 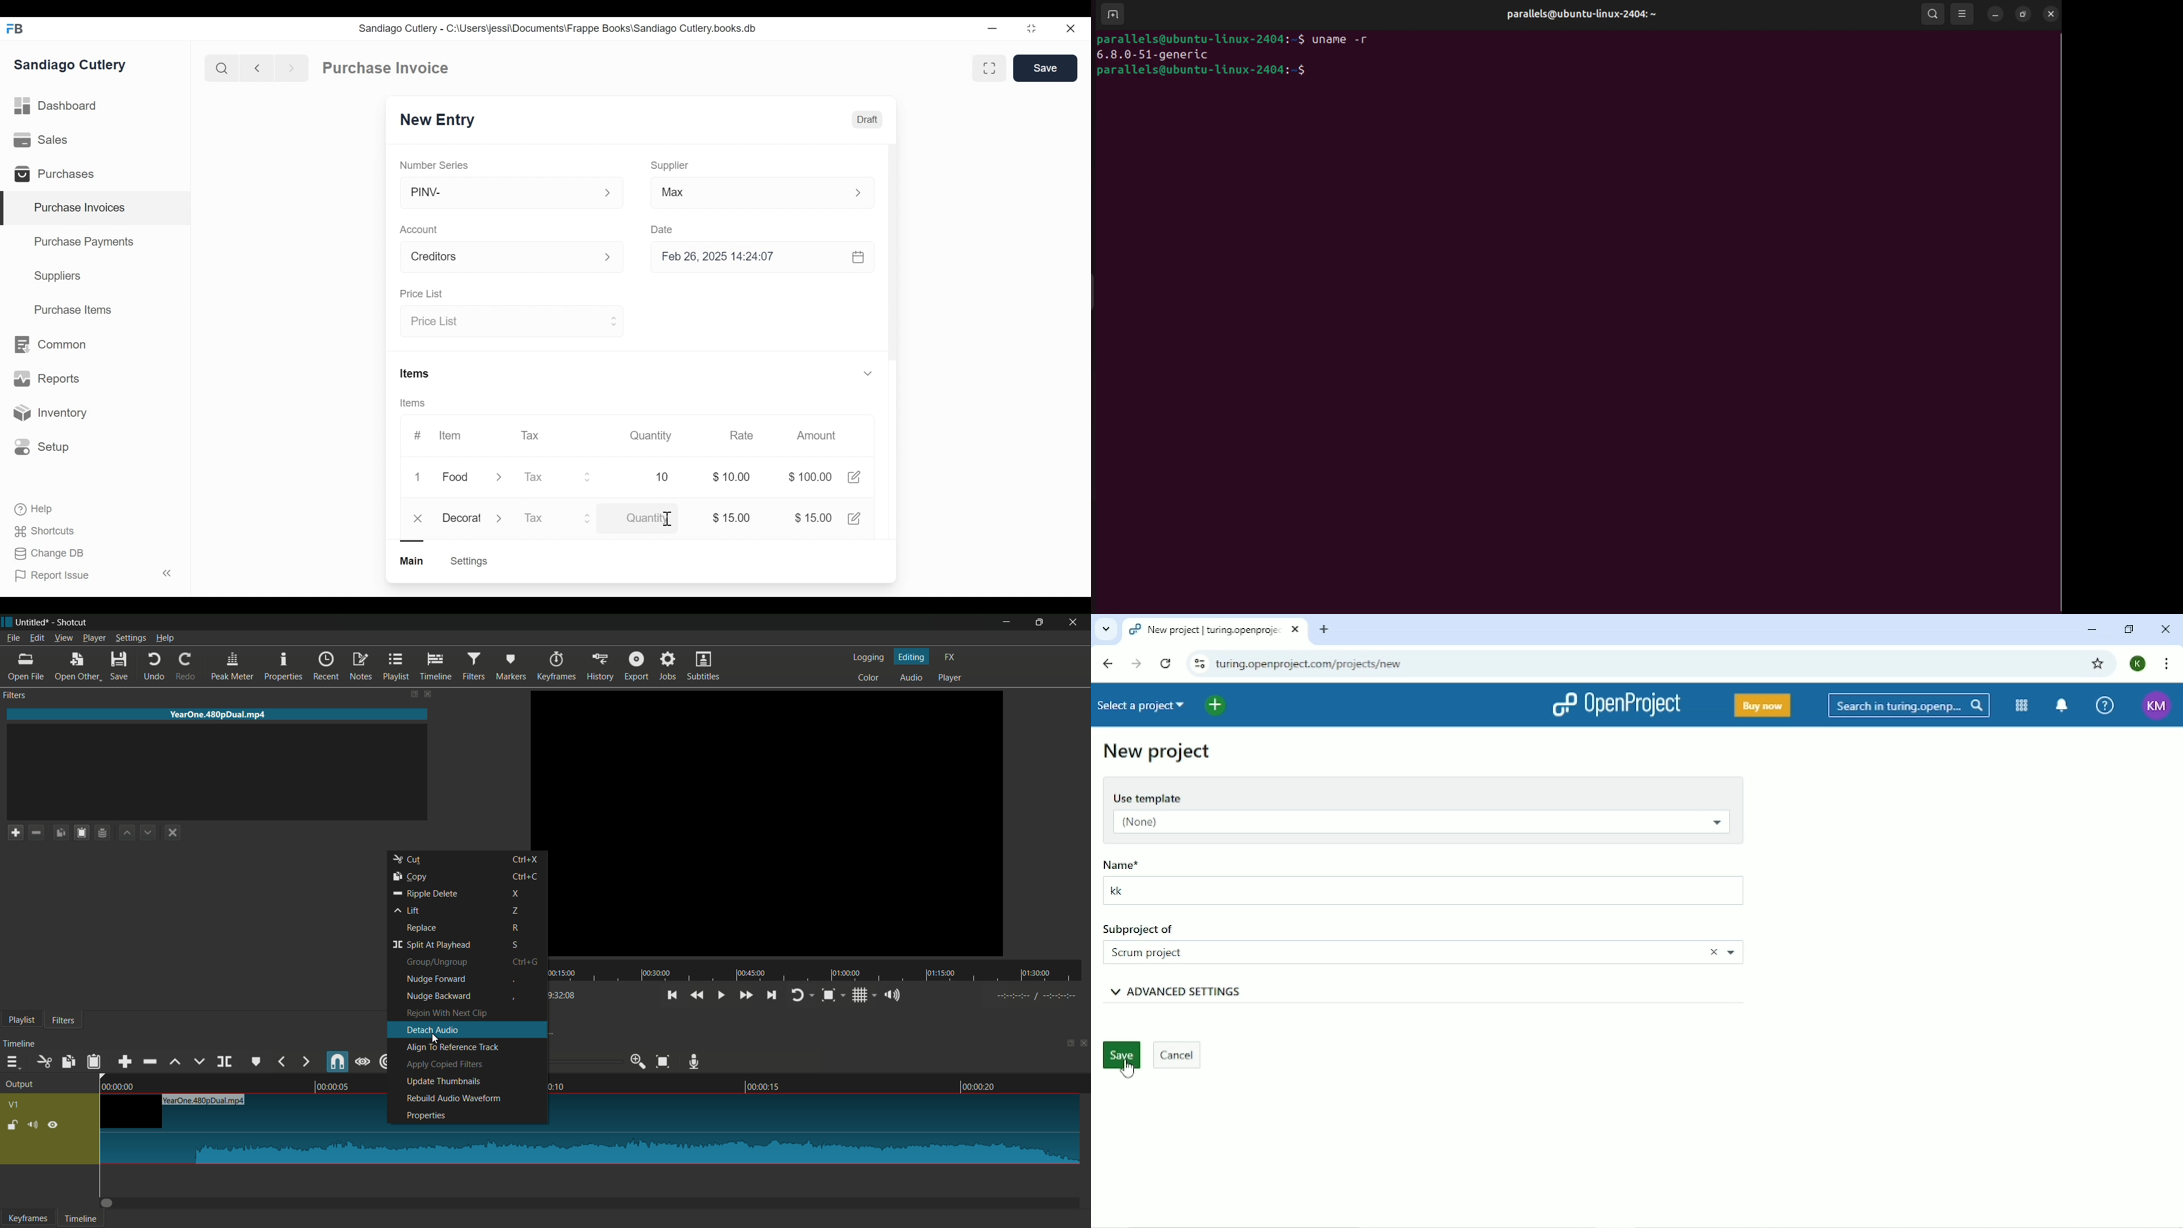 I want to click on 01:00:00, so click(x=847, y=972).